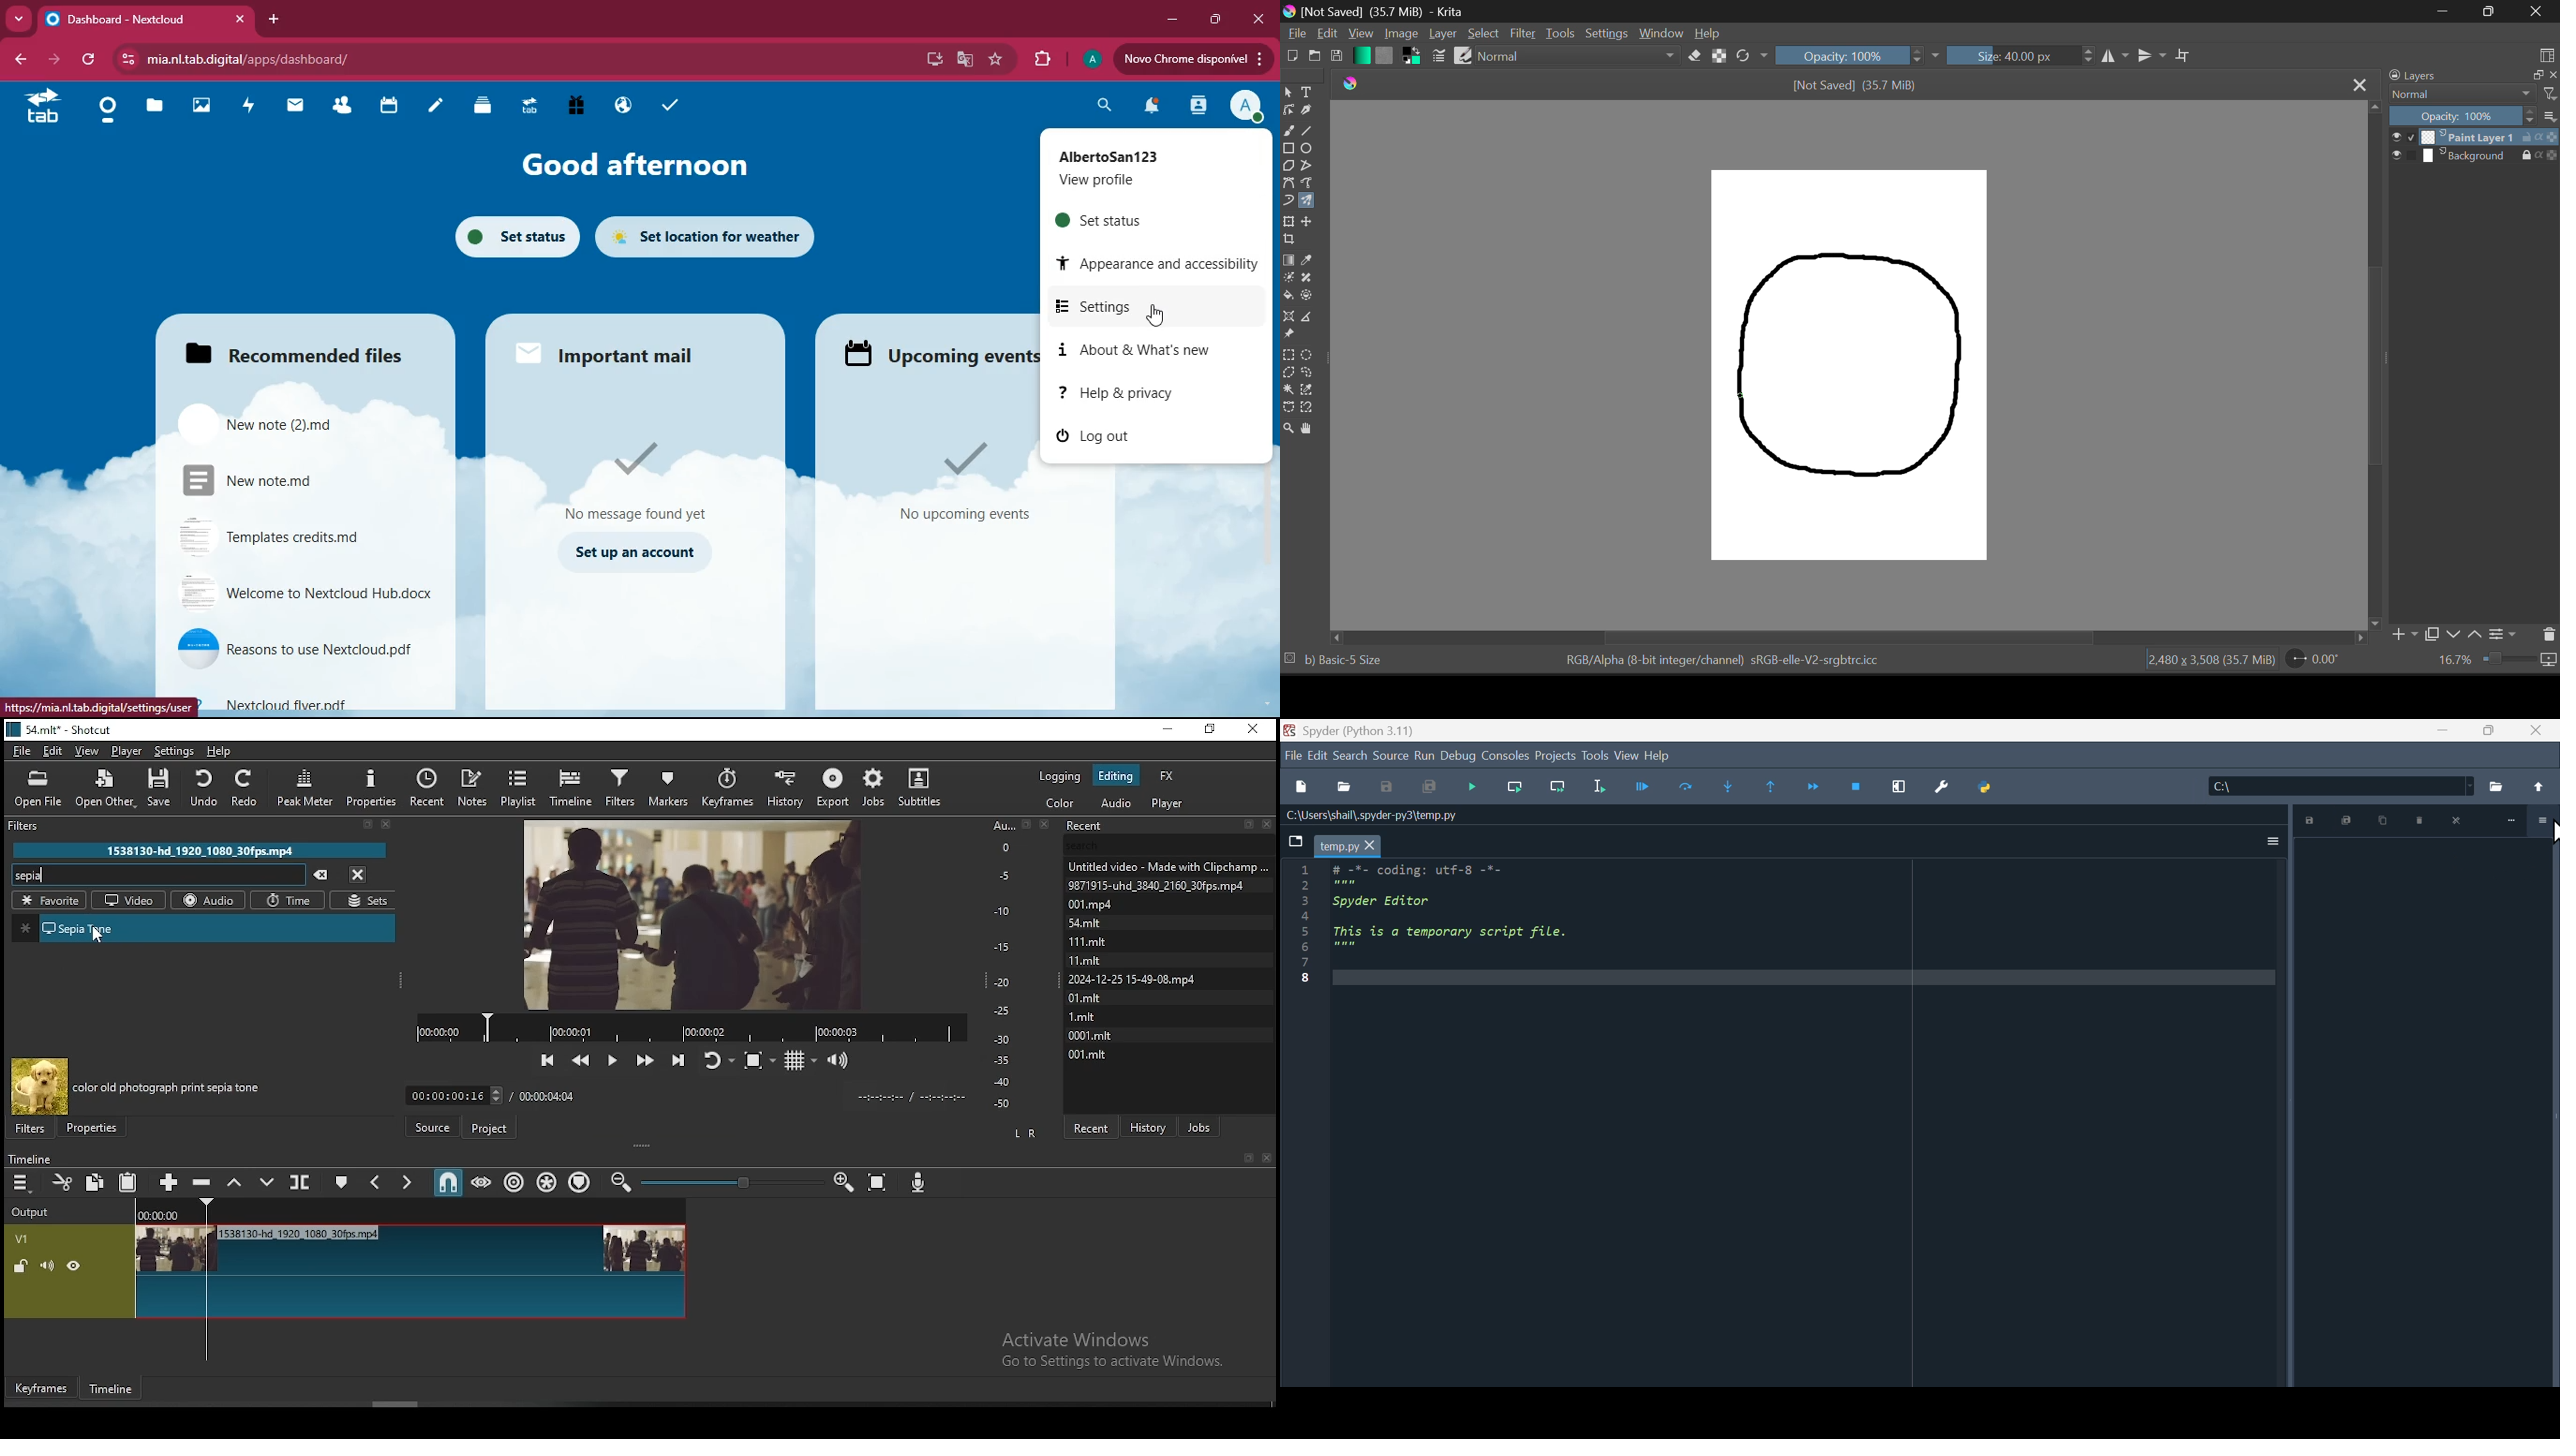 This screenshot has width=2576, height=1456. I want to click on Choose Workspace, so click(2547, 57).